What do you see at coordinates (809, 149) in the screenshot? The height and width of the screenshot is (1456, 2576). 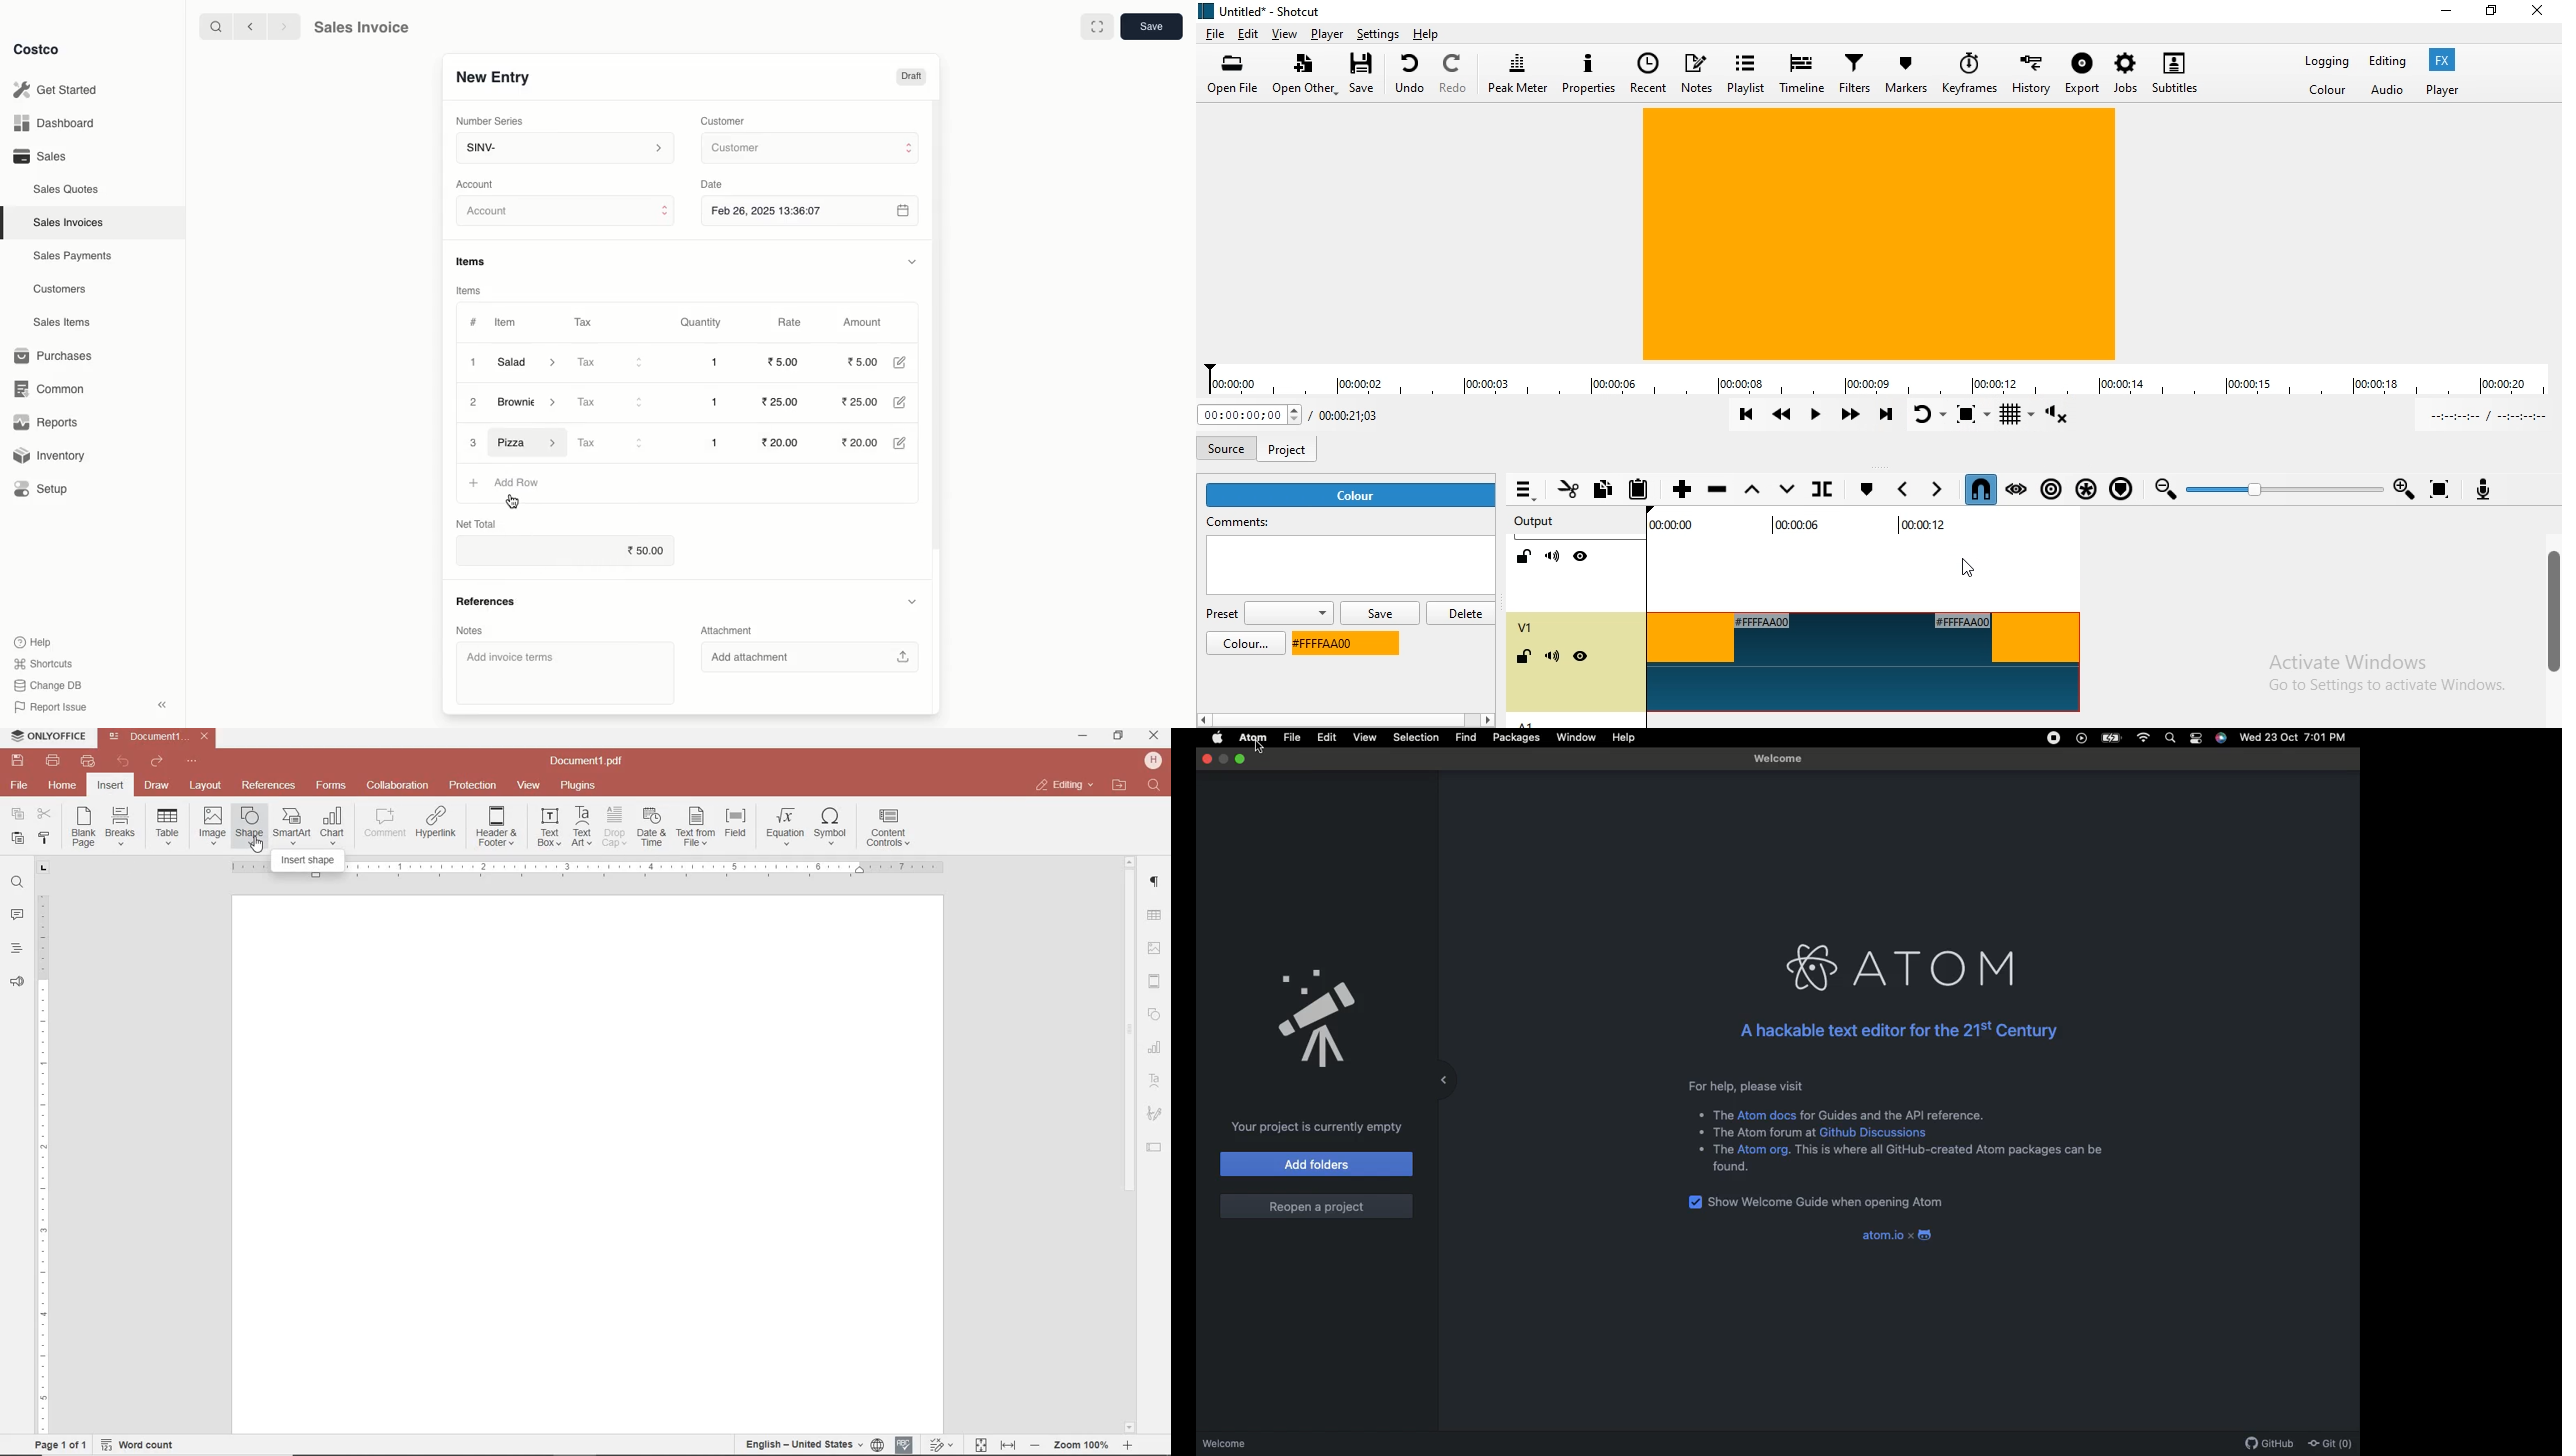 I see `Customer` at bounding box center [809, 149].